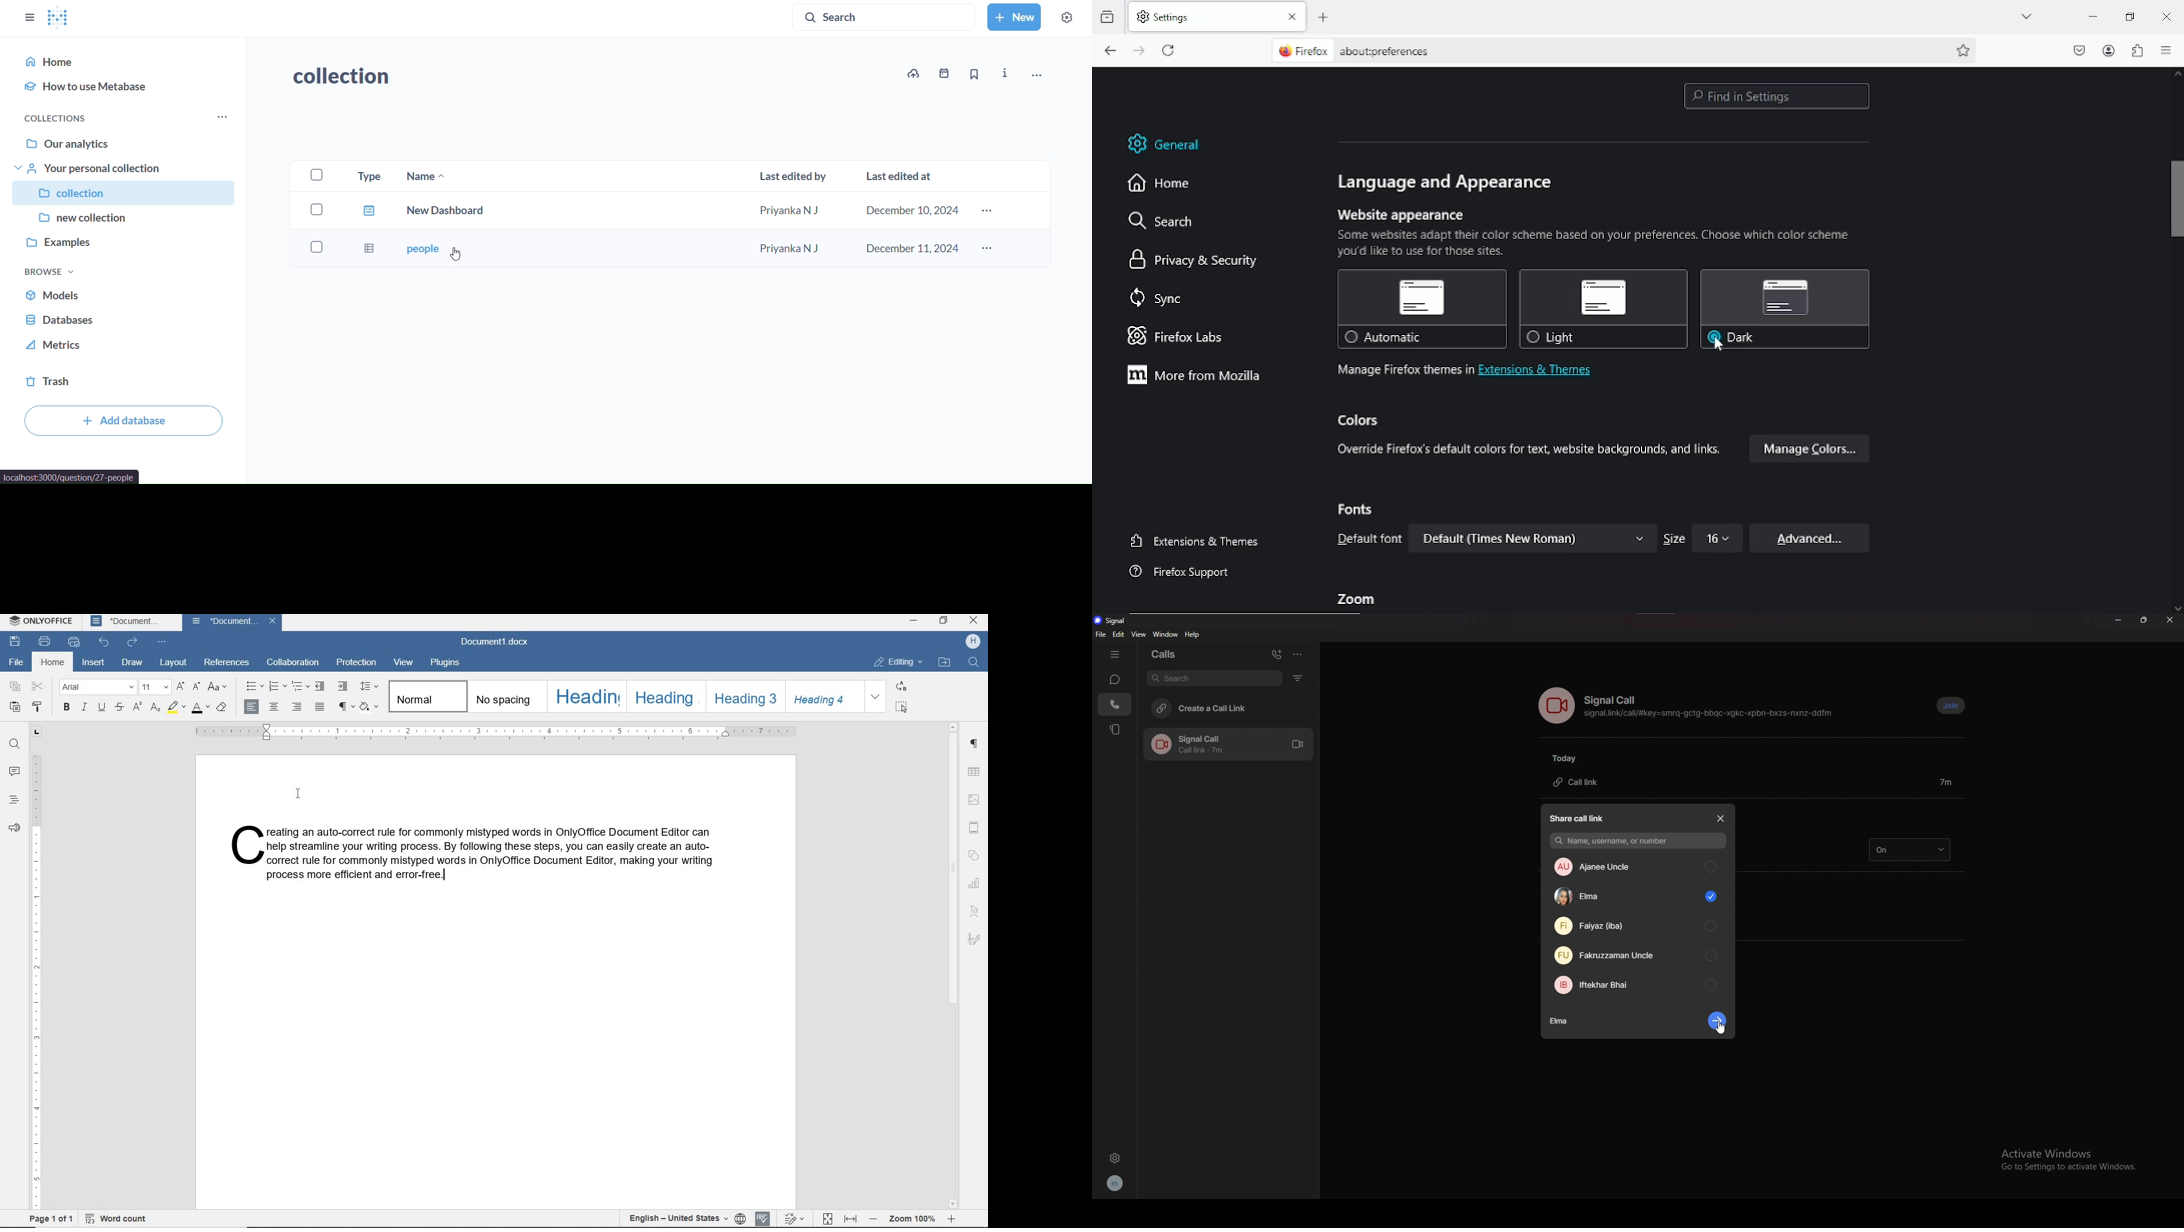  Describe the element at coordinates (252, 706) in the screenshot. I see `ALIGN LEFT` at that location.